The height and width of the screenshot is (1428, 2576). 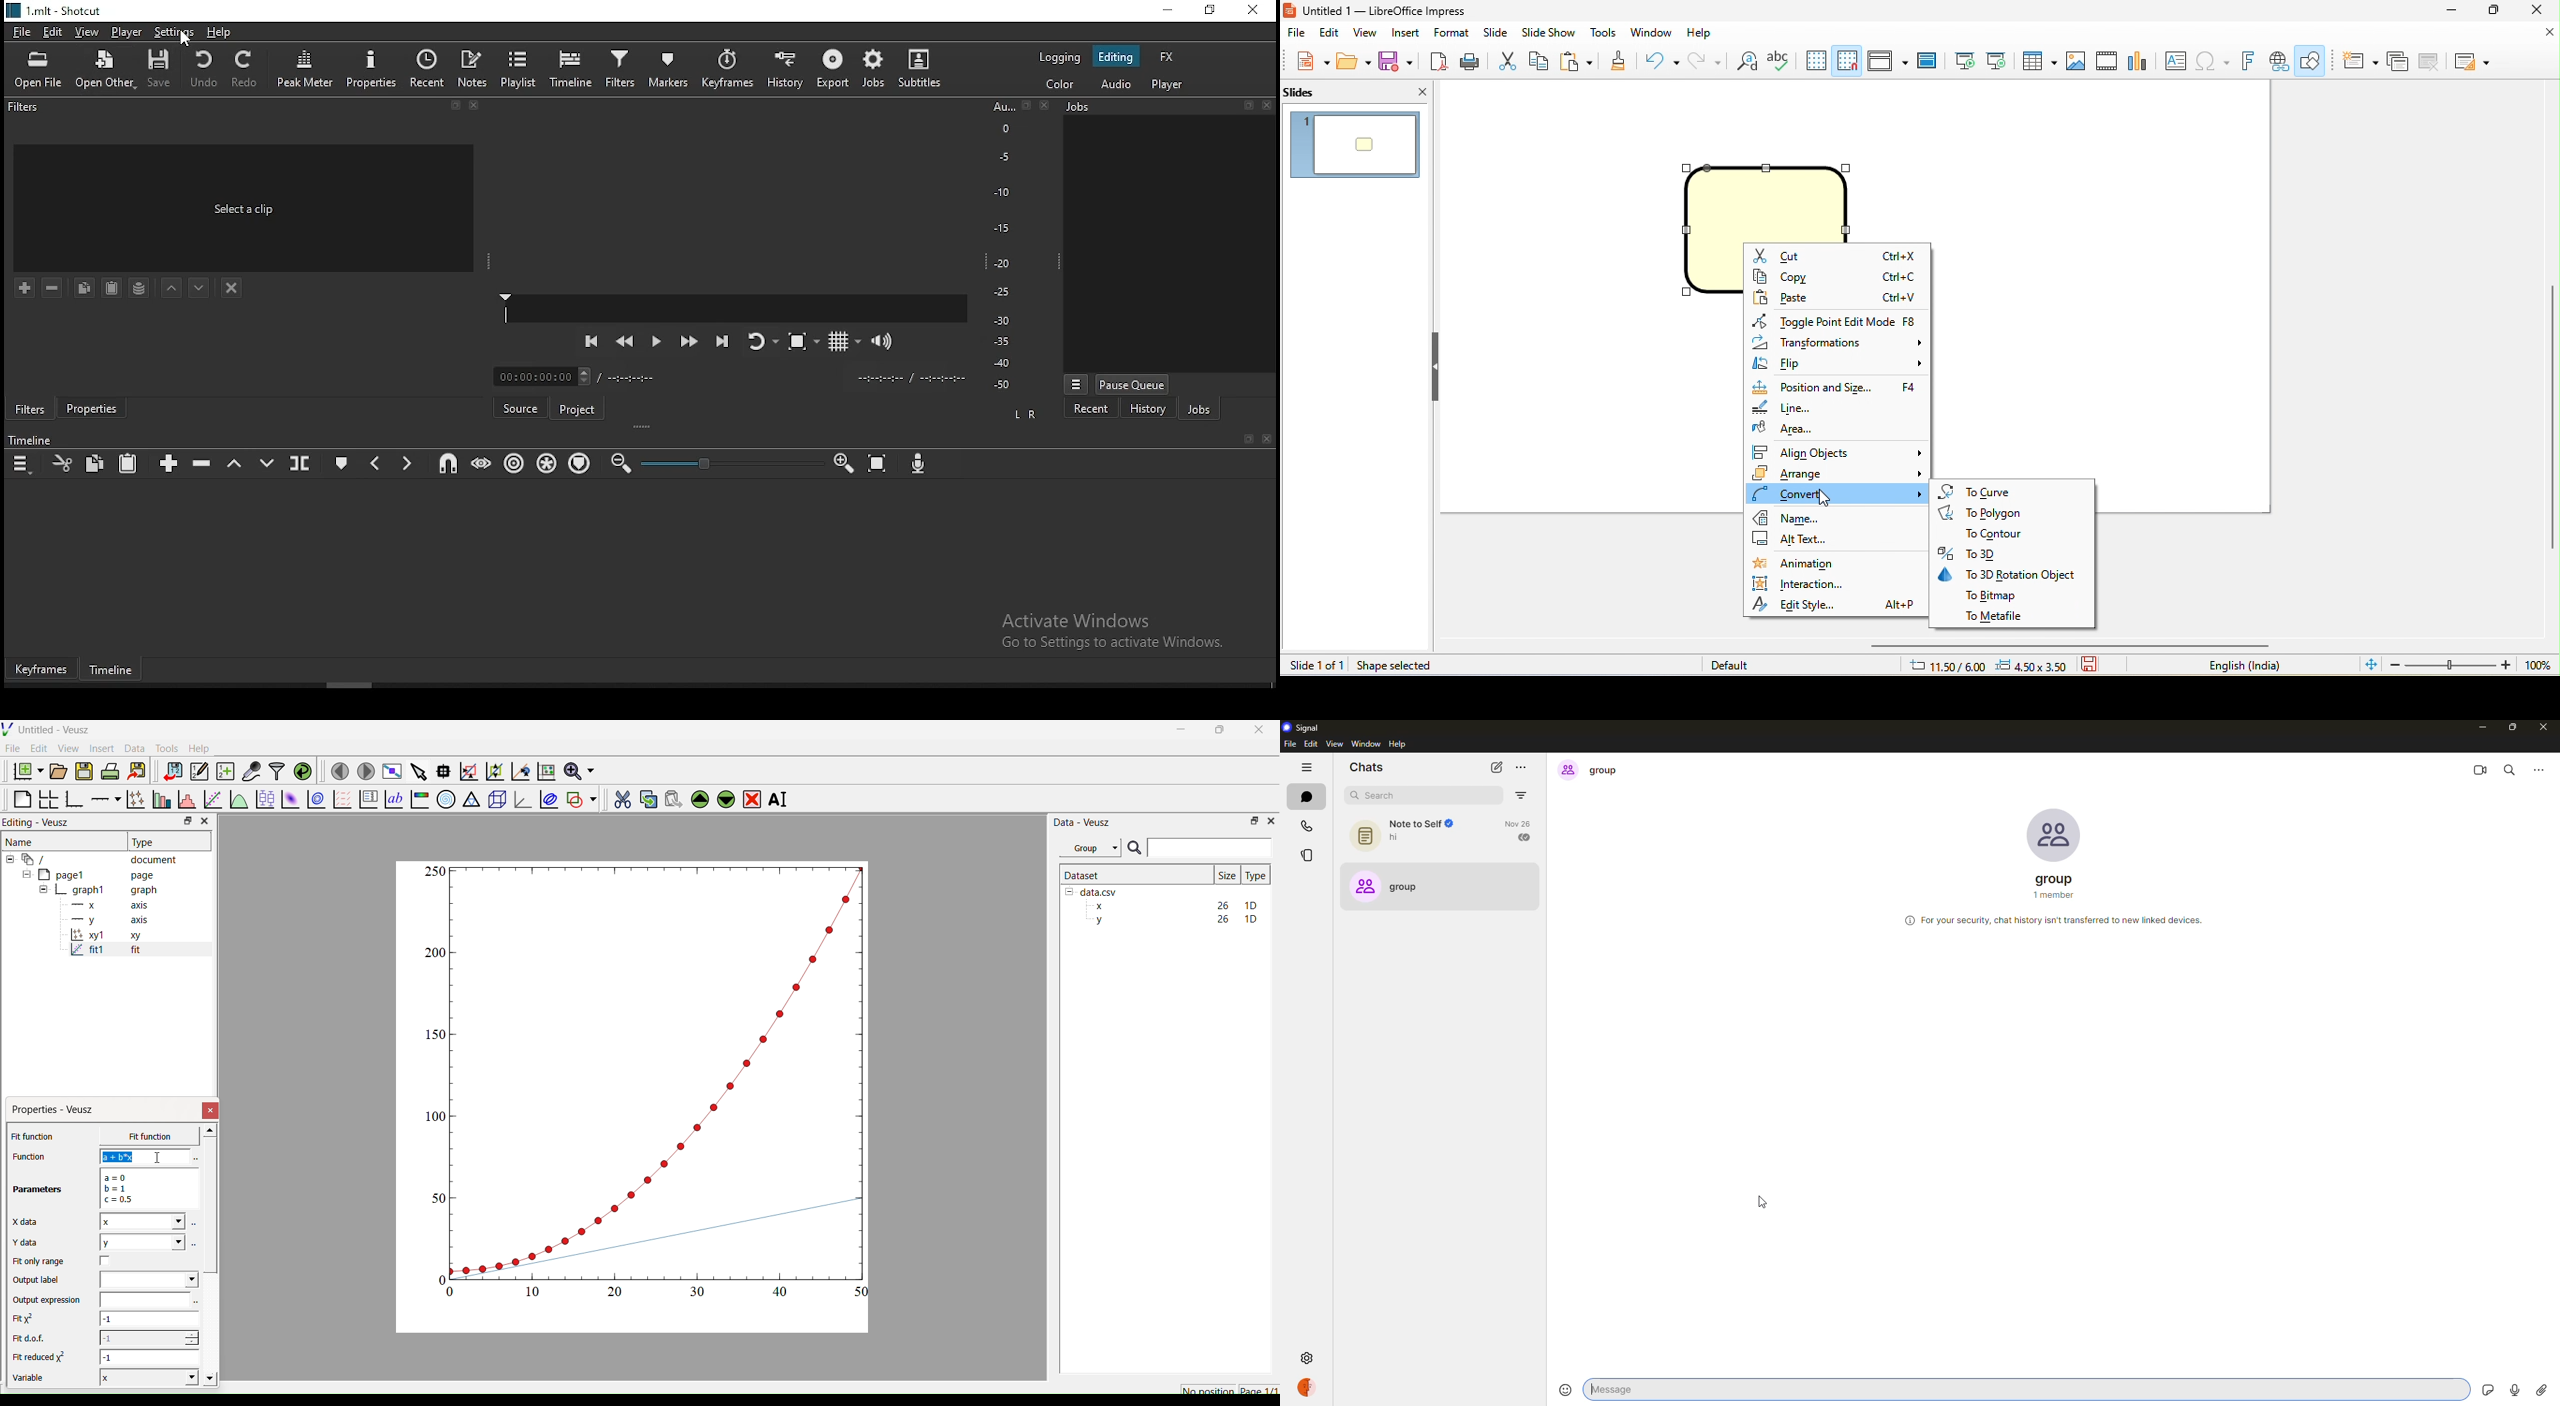 I want to click on history, so click(x=786, y=67).